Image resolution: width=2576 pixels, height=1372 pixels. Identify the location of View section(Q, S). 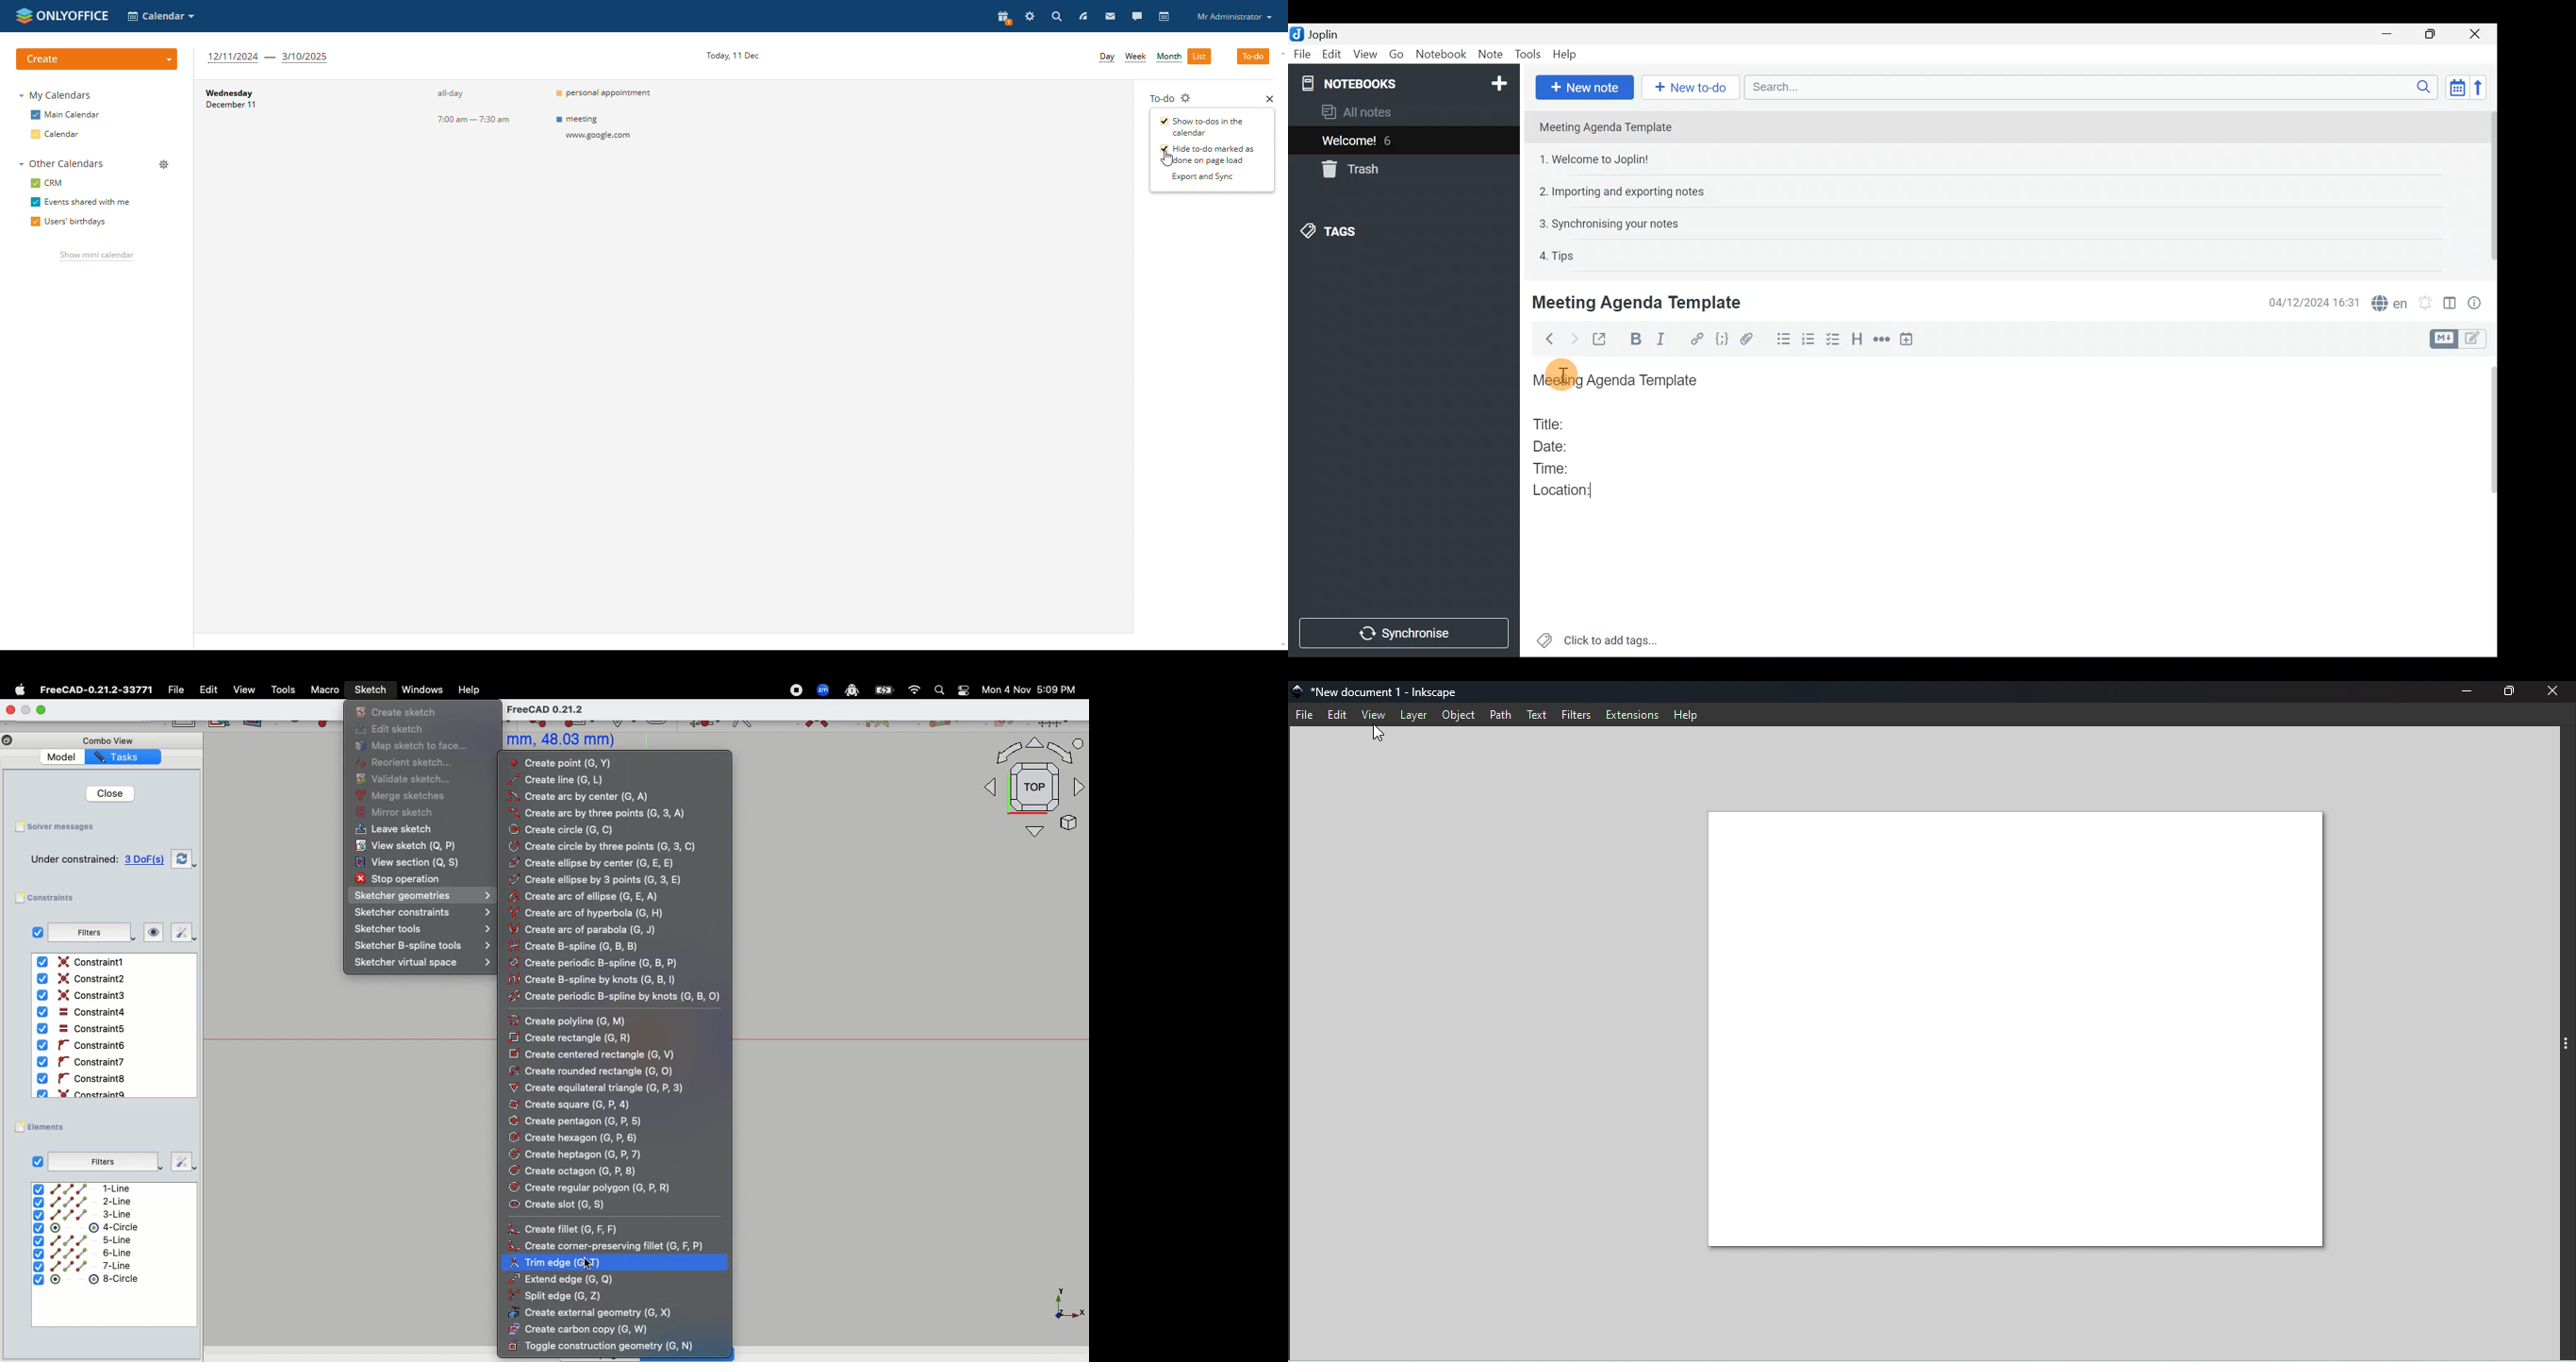
(413, 861).